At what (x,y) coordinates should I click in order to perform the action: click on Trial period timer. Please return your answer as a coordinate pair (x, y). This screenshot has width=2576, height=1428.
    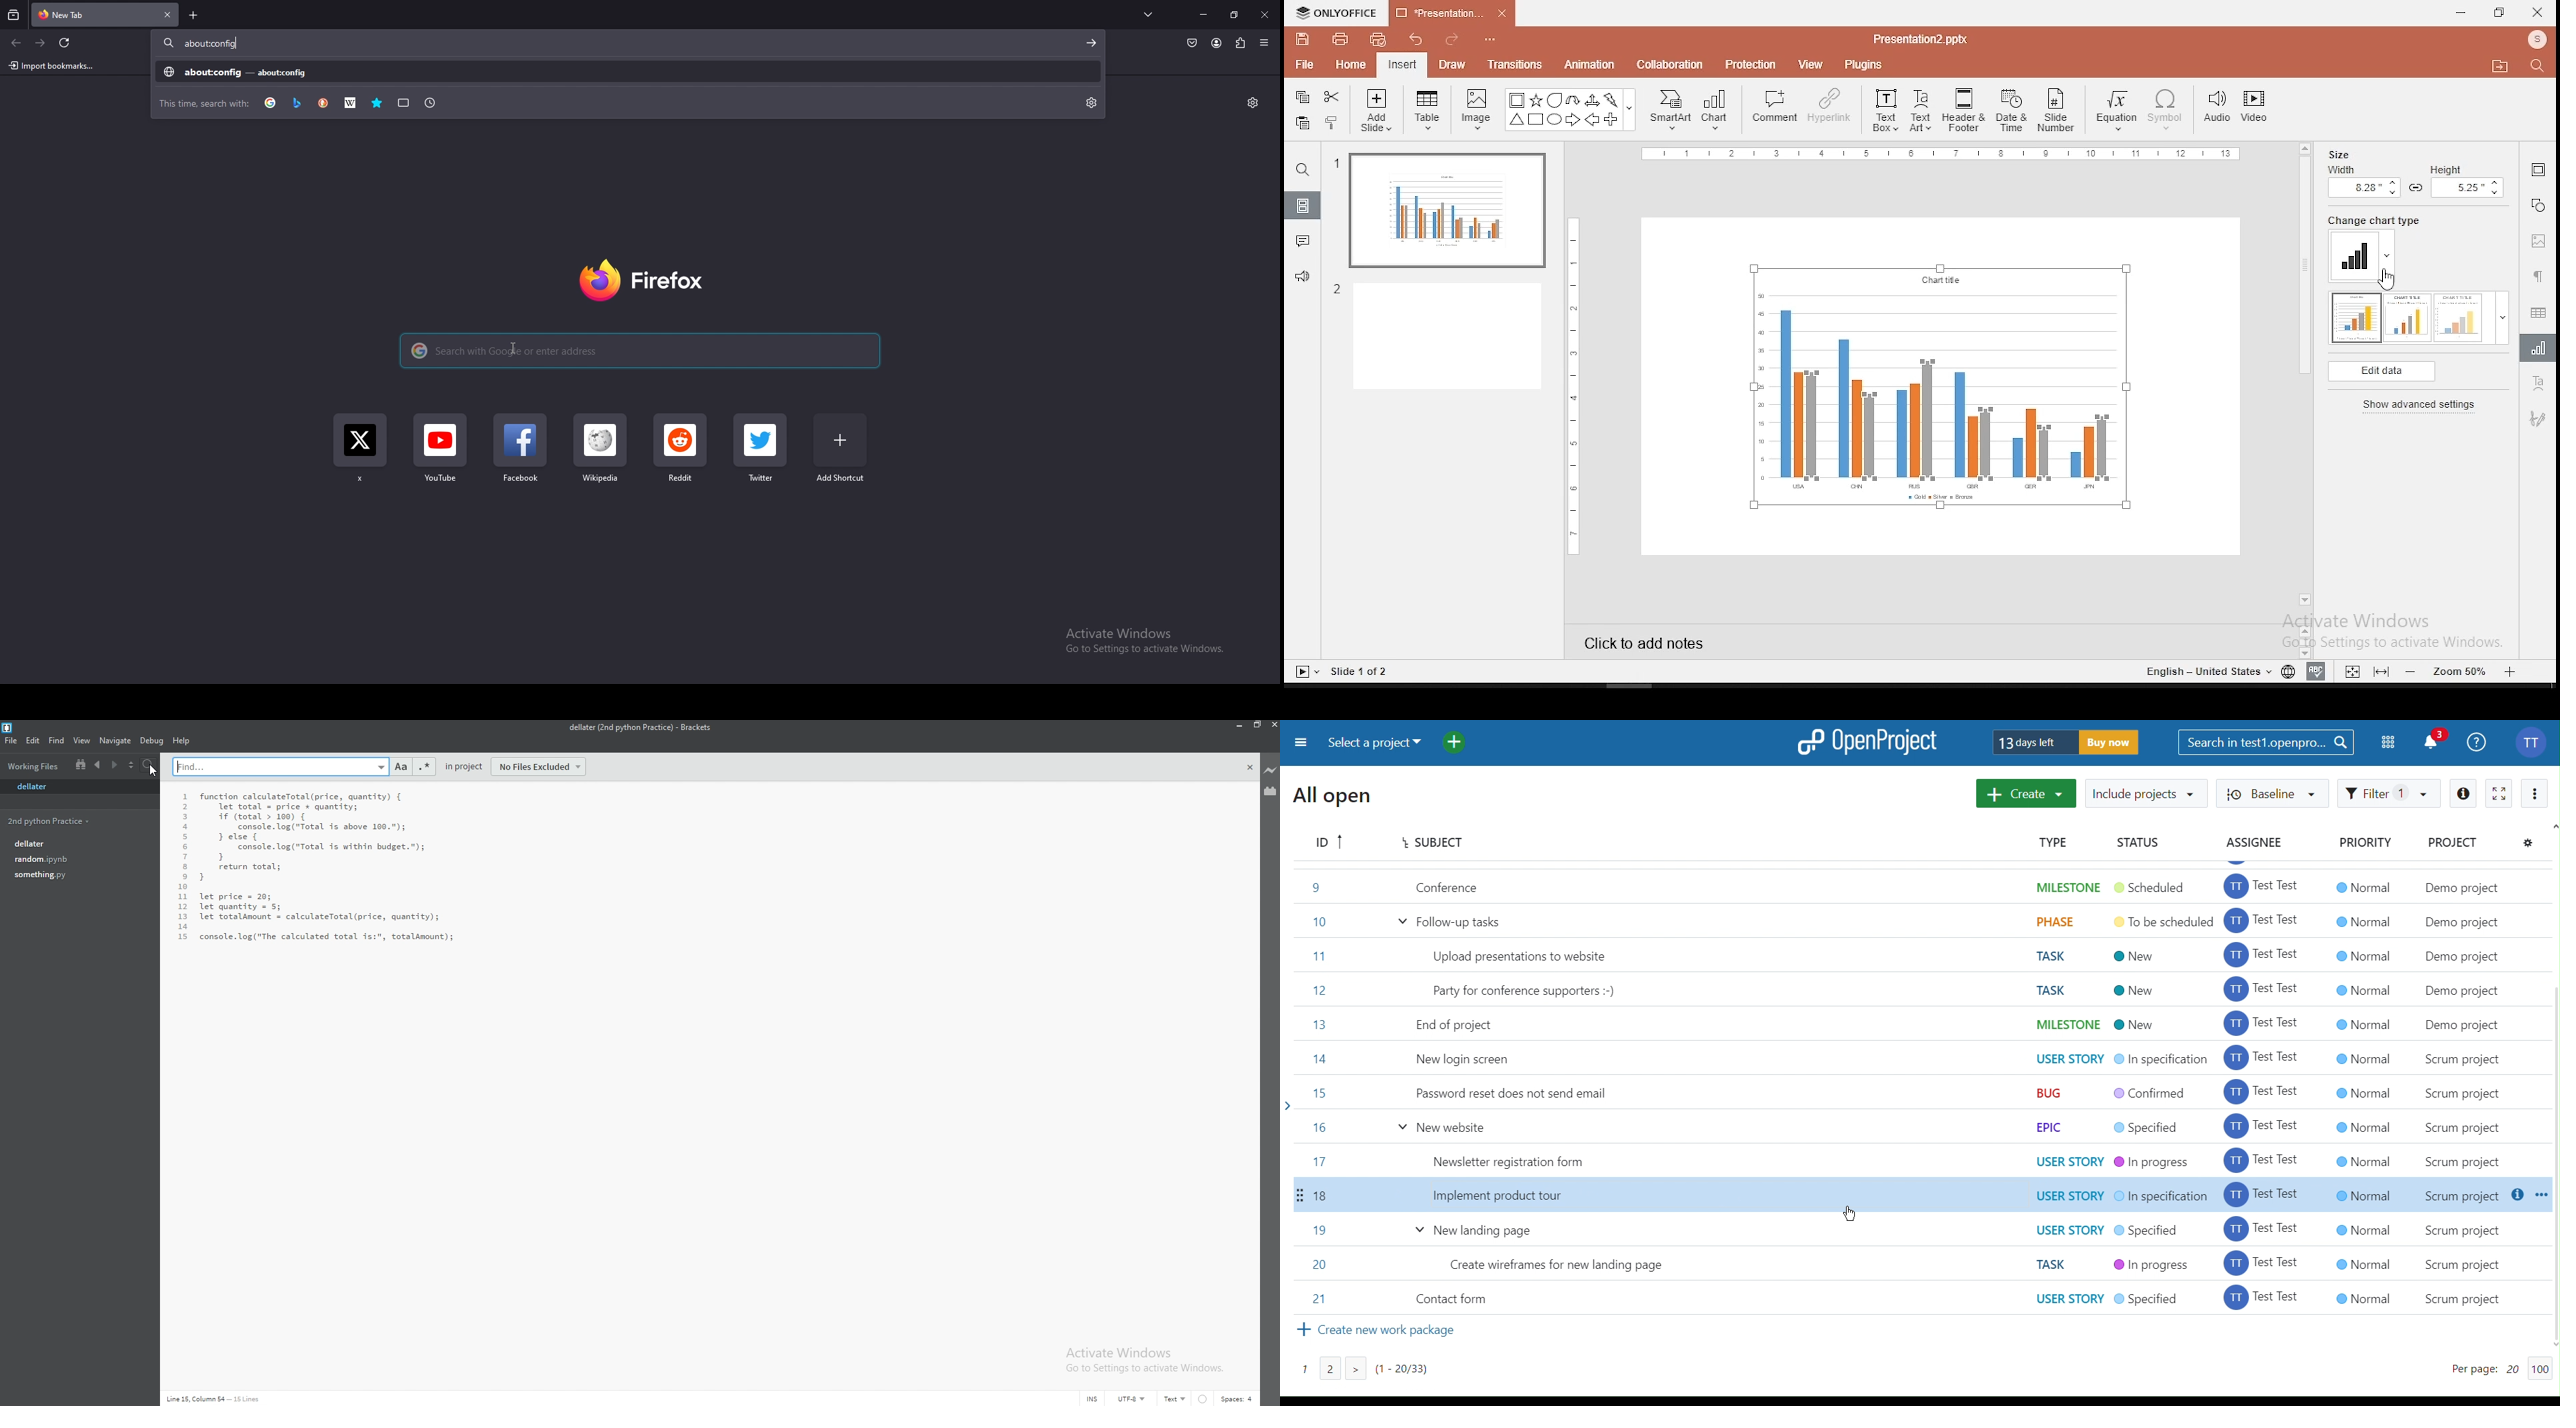
    Looking at the image, I should click on (2067, 741).